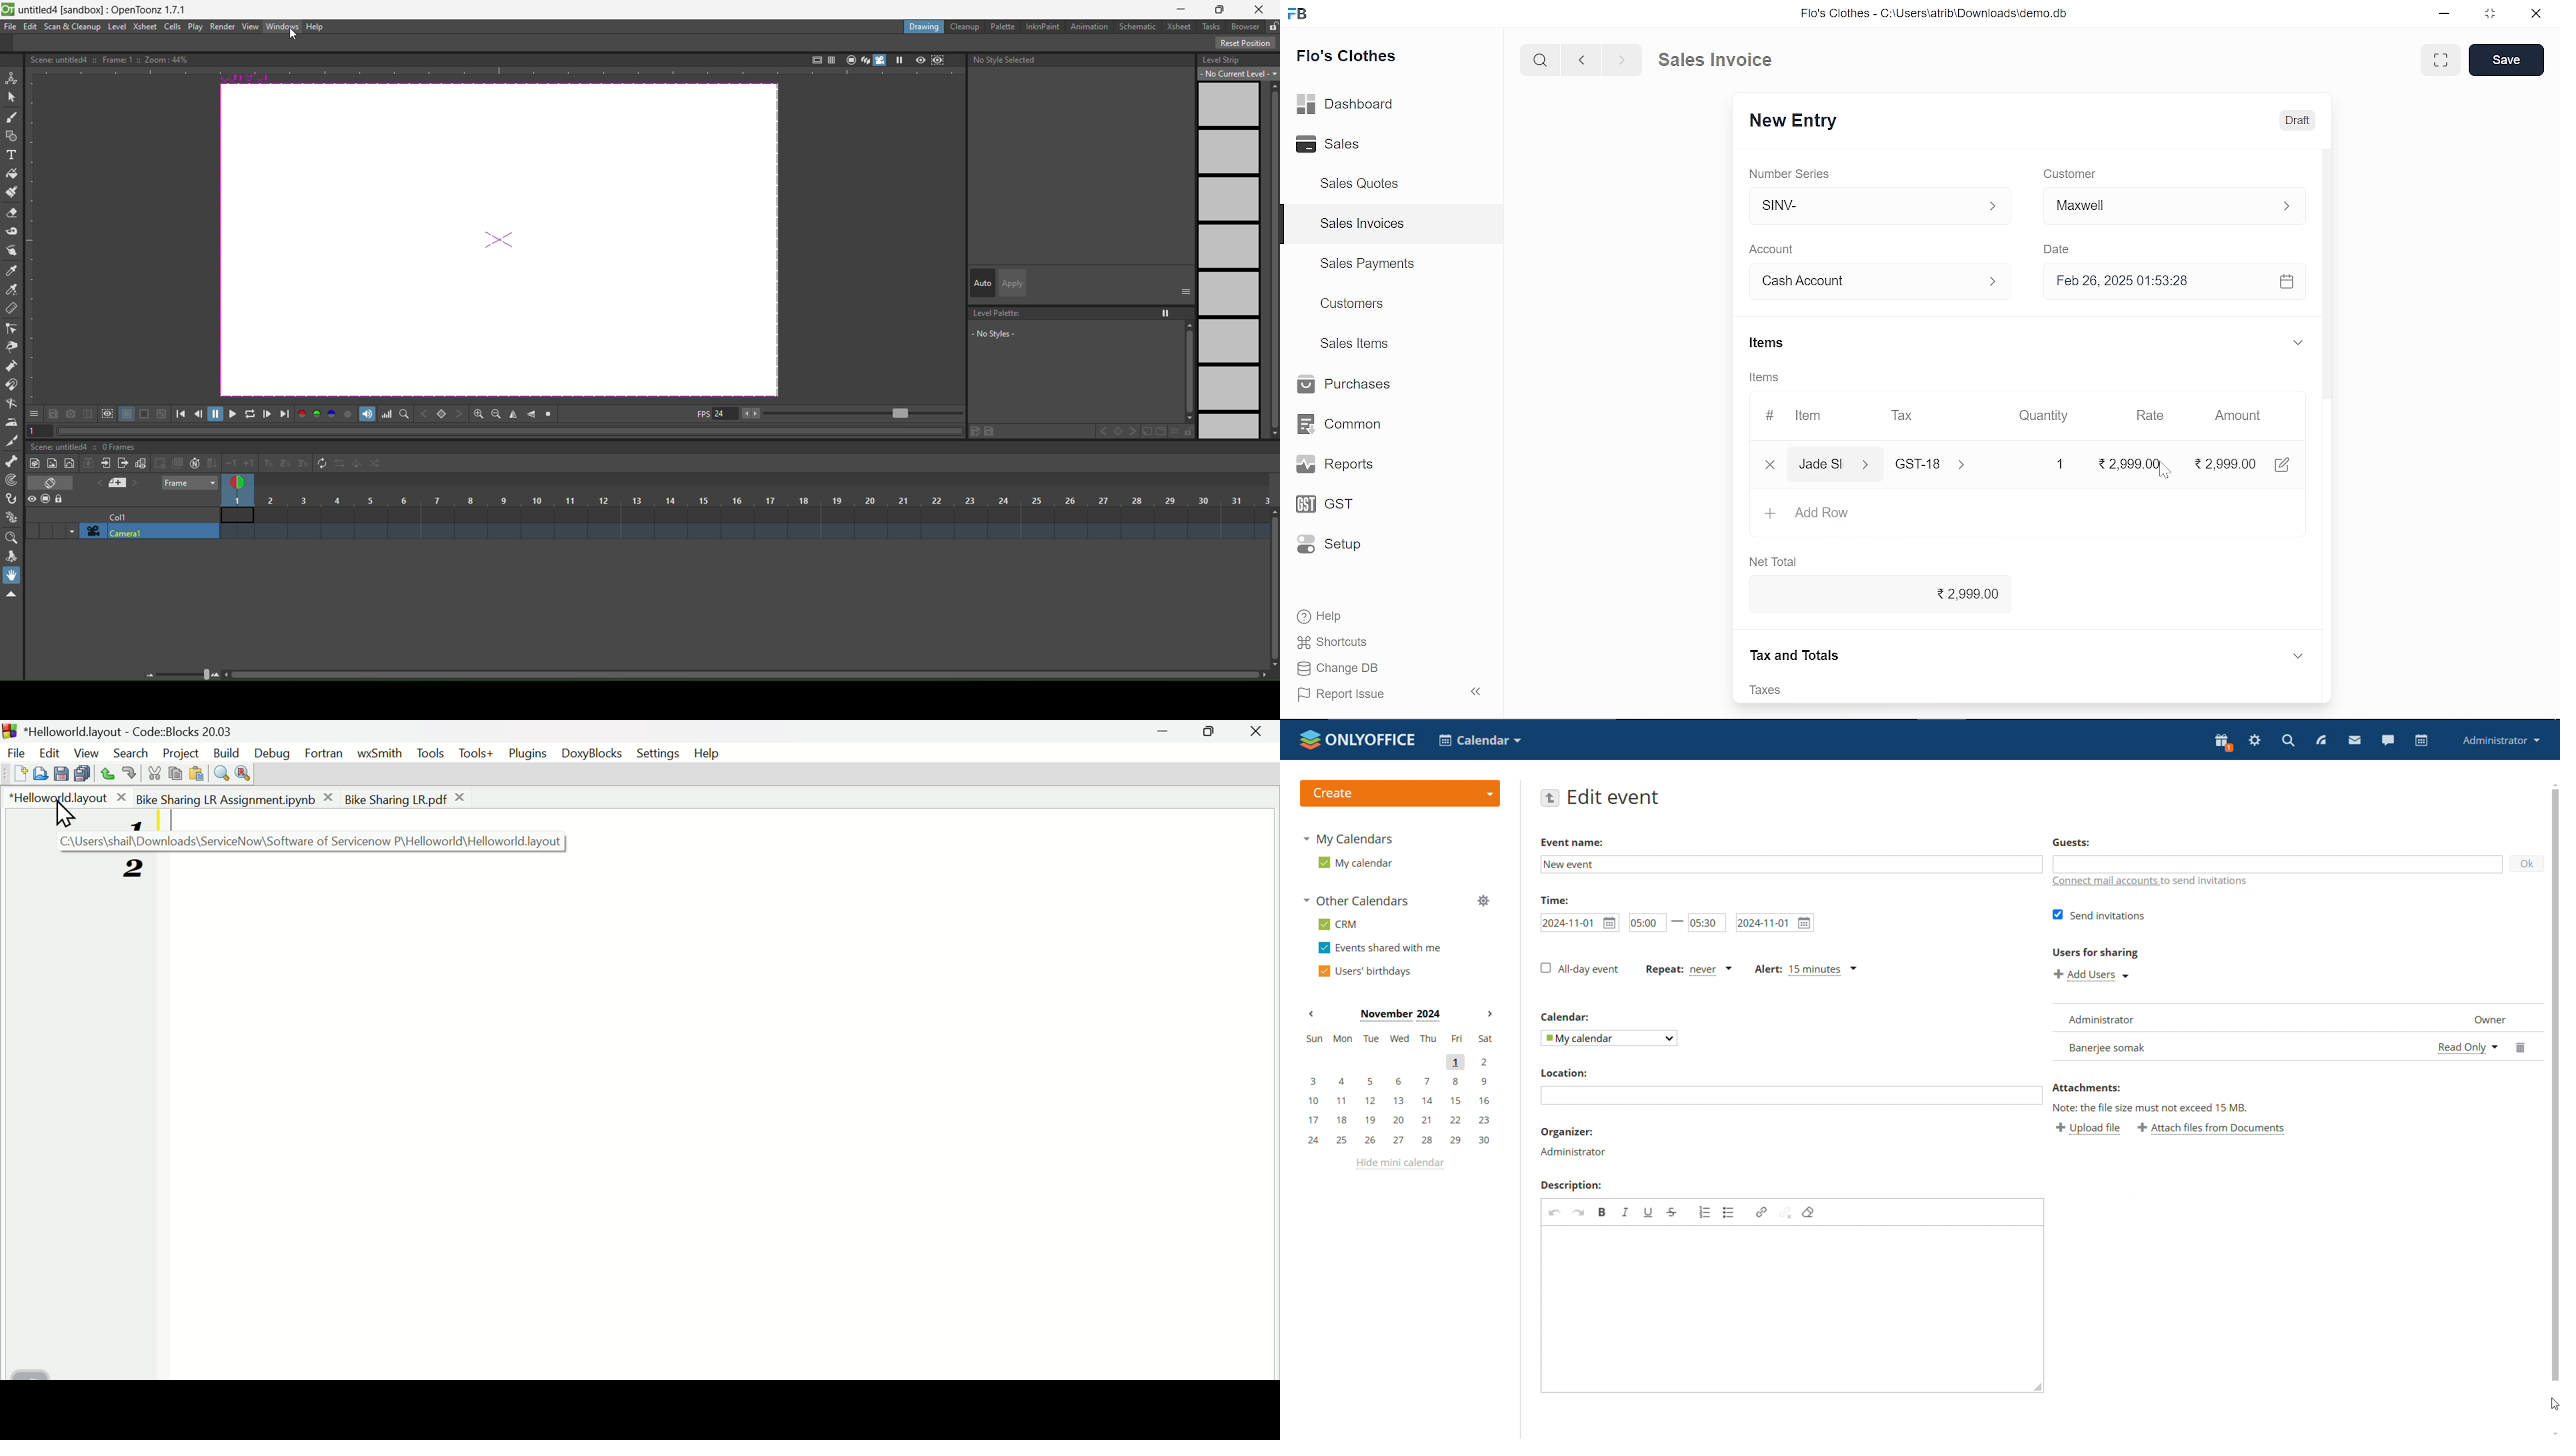 The height and width of the screenshot is (1456, 2576). Describe the element at coordinates (1366, 264) in the screenshot. I see `Sales Payments.` at that location.